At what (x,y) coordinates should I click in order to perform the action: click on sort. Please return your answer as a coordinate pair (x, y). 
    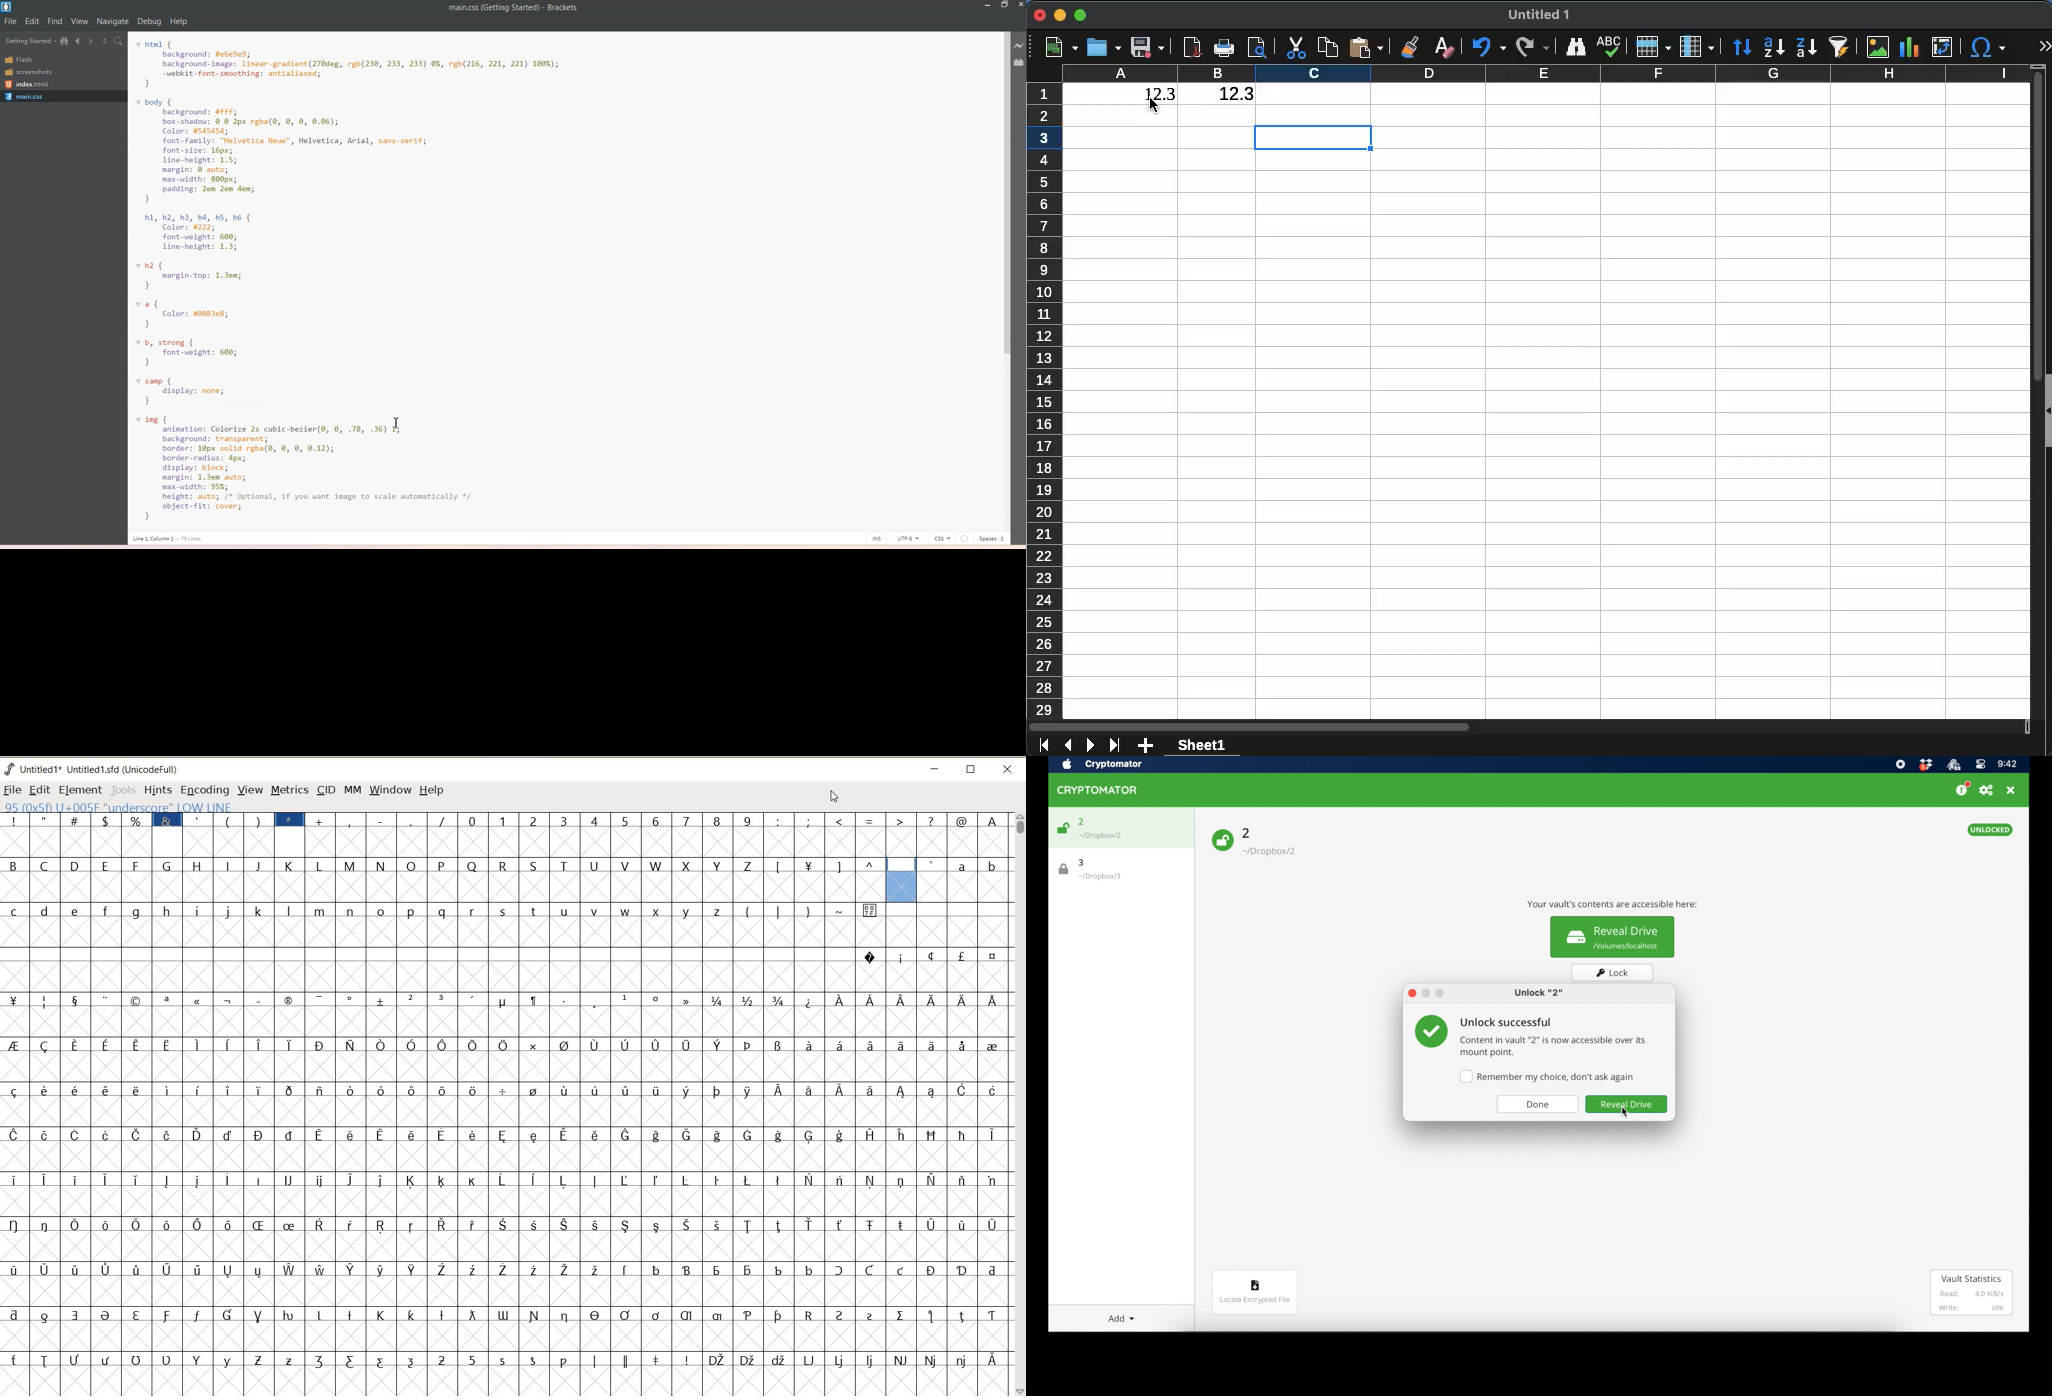
    Looking at the image, I should click on (1742, 47).